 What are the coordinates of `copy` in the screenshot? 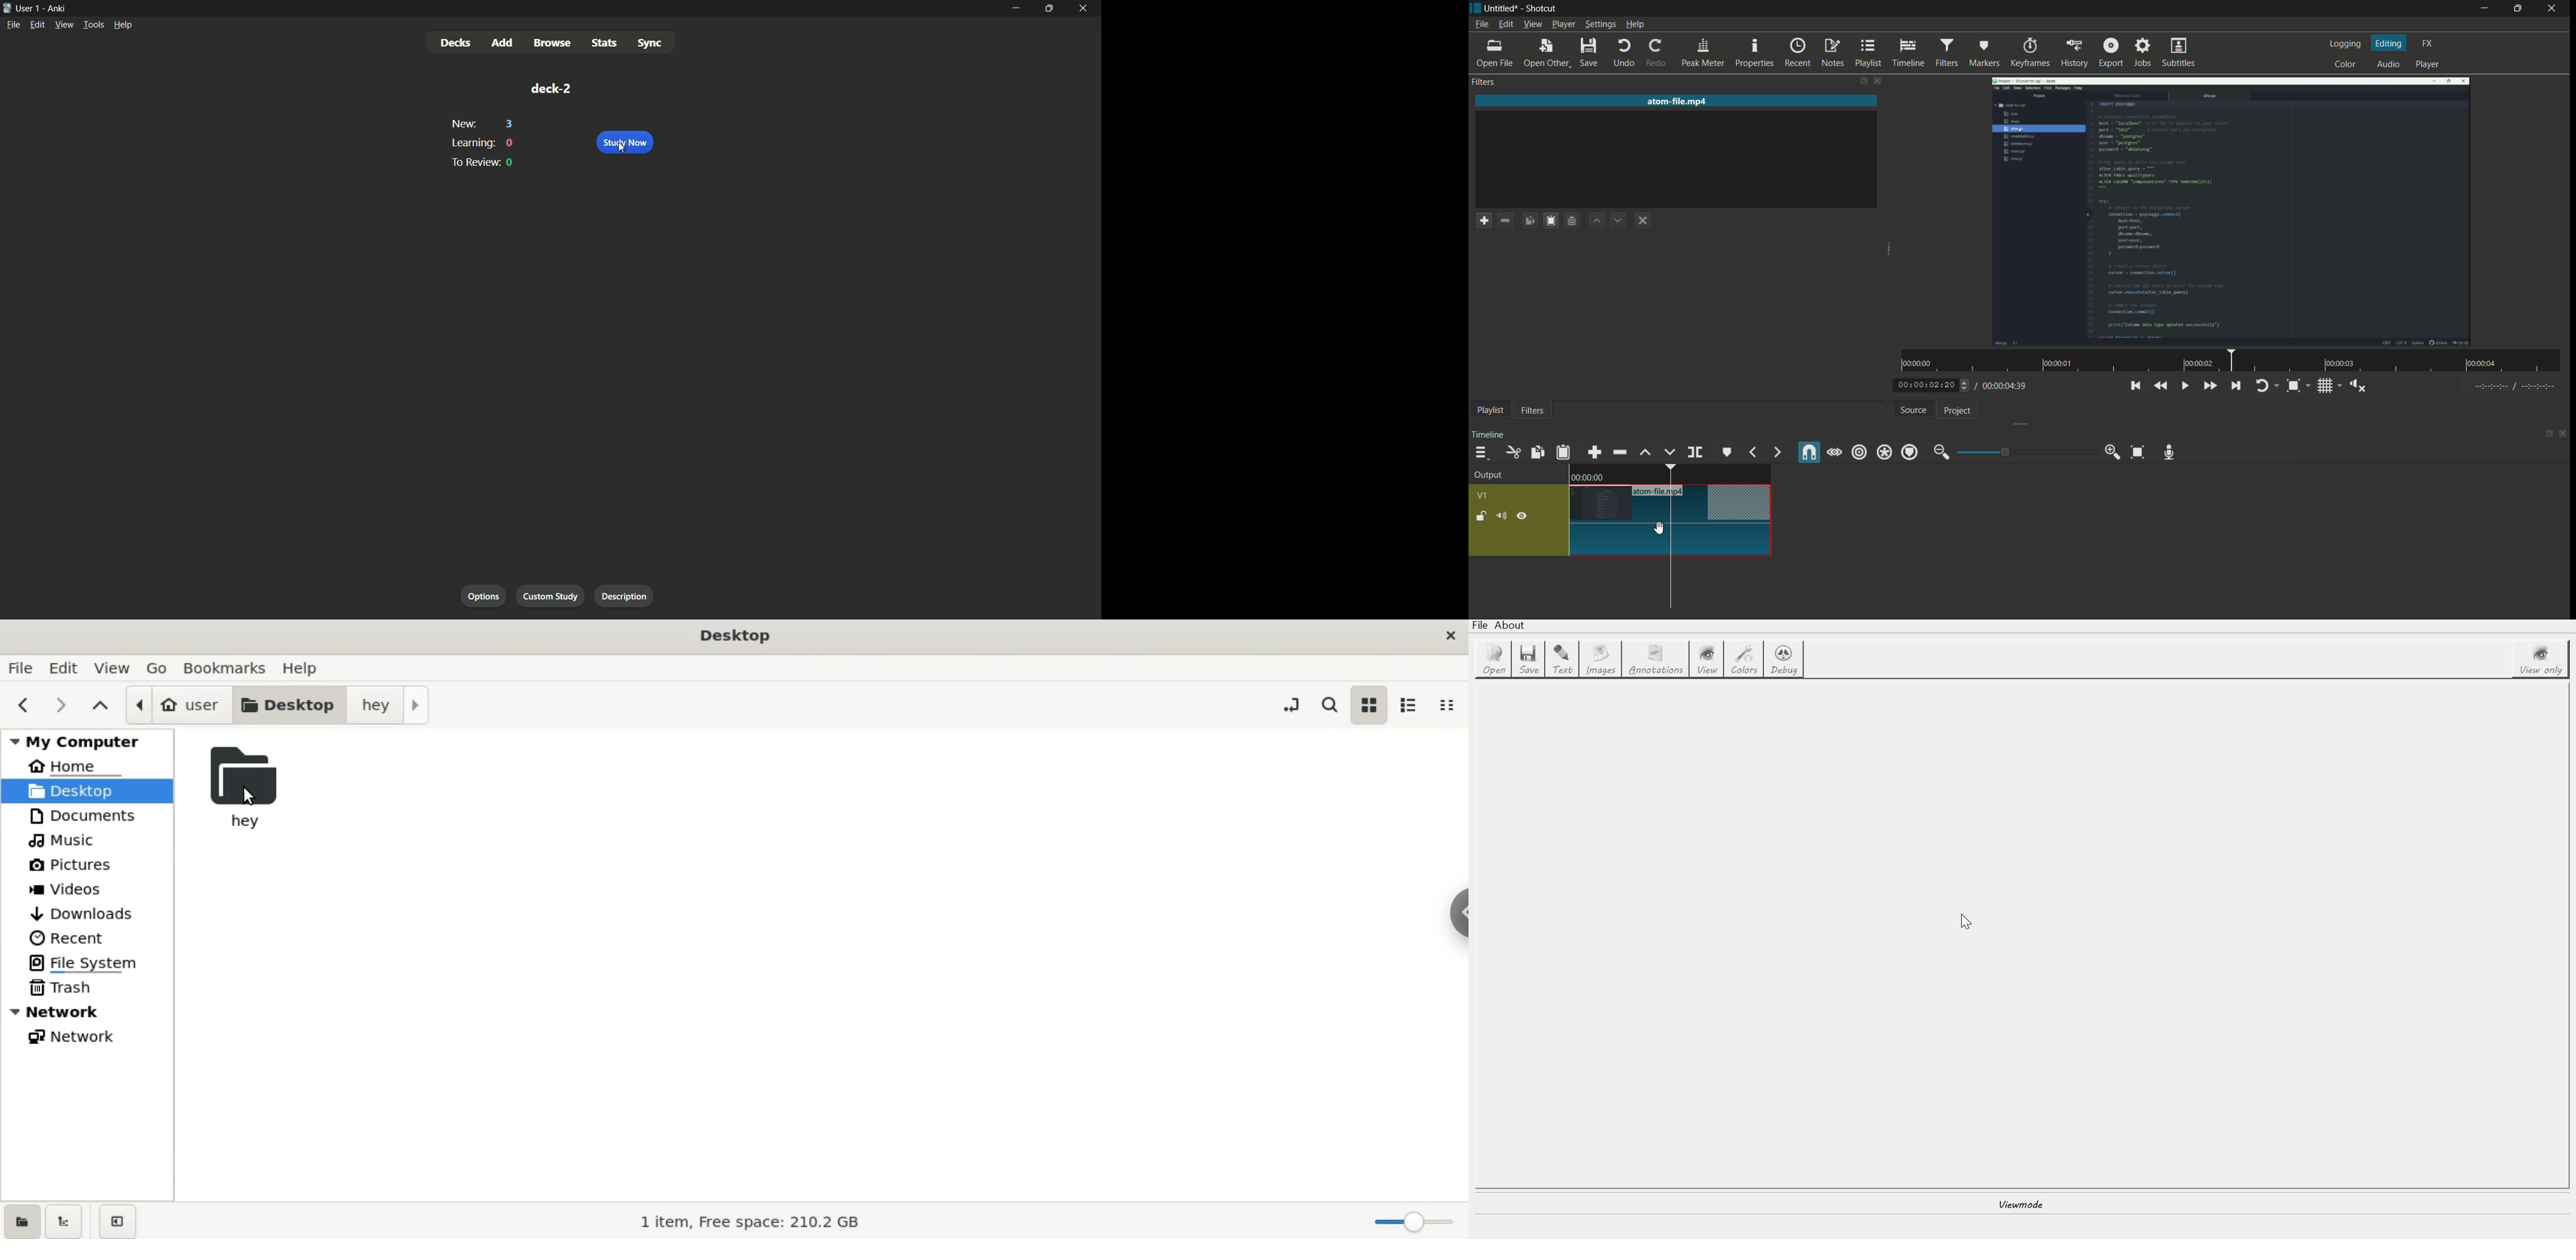 It's located at (1536, 452).